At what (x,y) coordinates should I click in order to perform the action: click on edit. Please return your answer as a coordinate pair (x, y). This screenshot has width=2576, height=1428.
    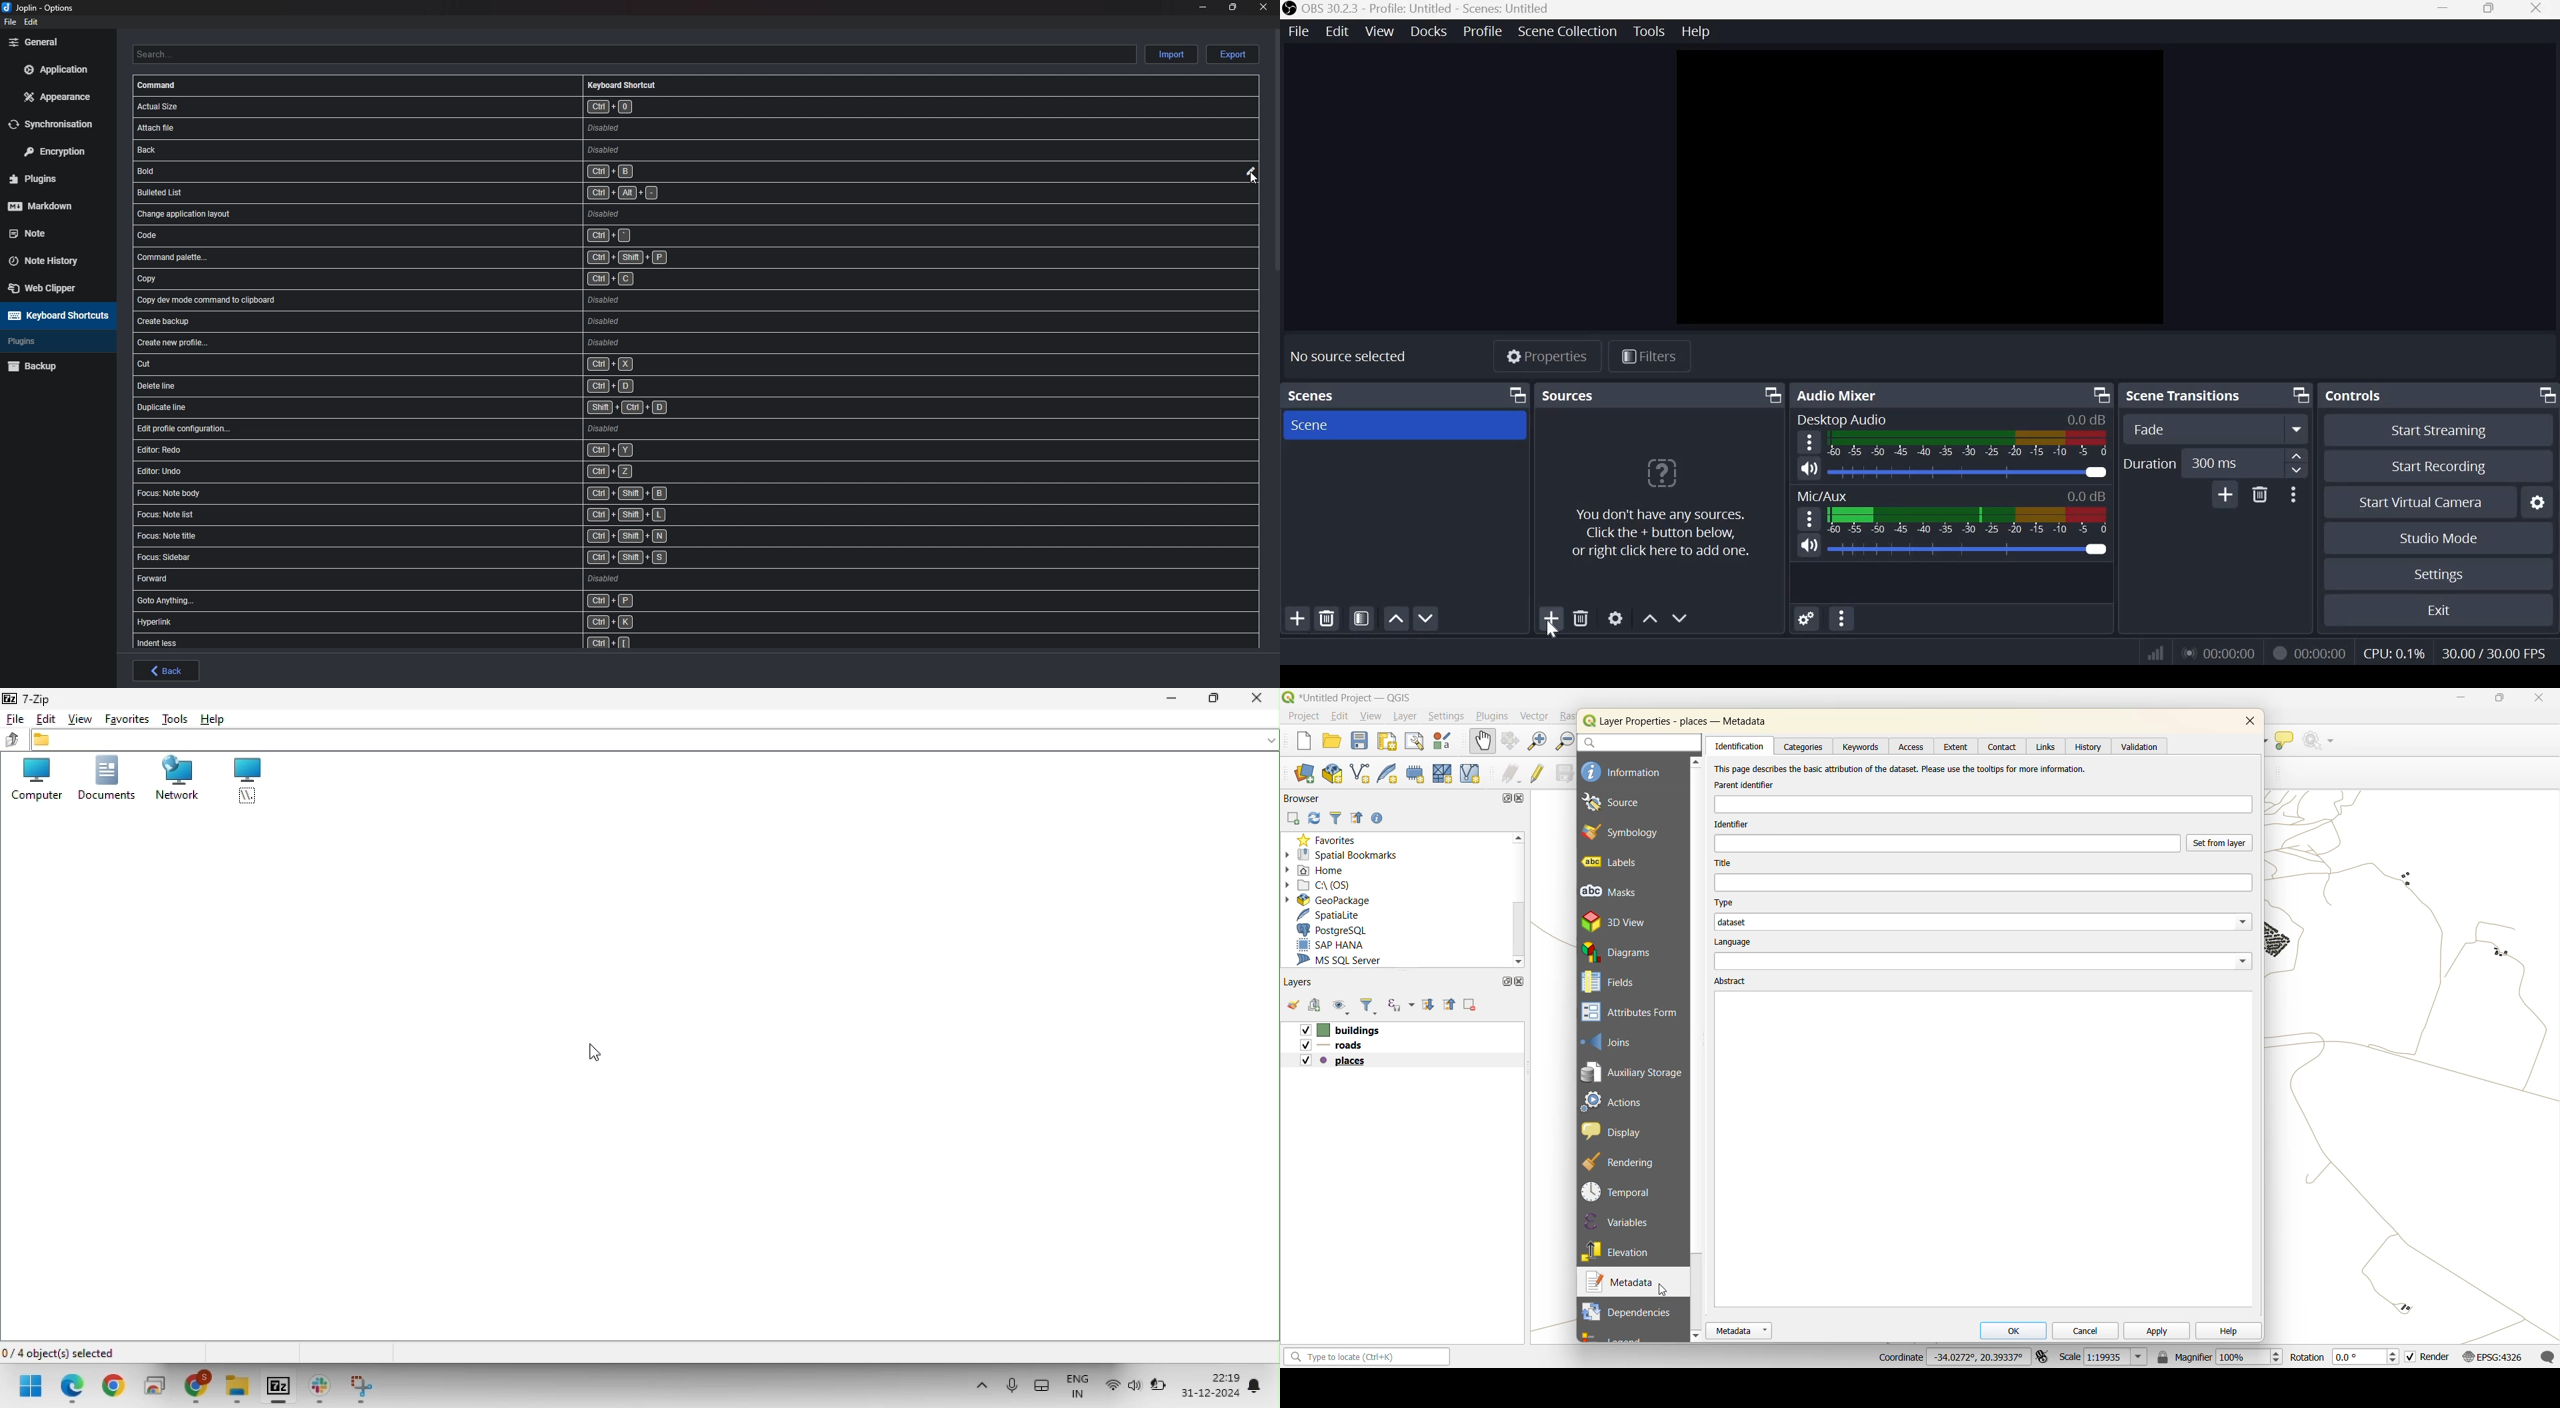
    Looking at the image, I should click on (32, 22).